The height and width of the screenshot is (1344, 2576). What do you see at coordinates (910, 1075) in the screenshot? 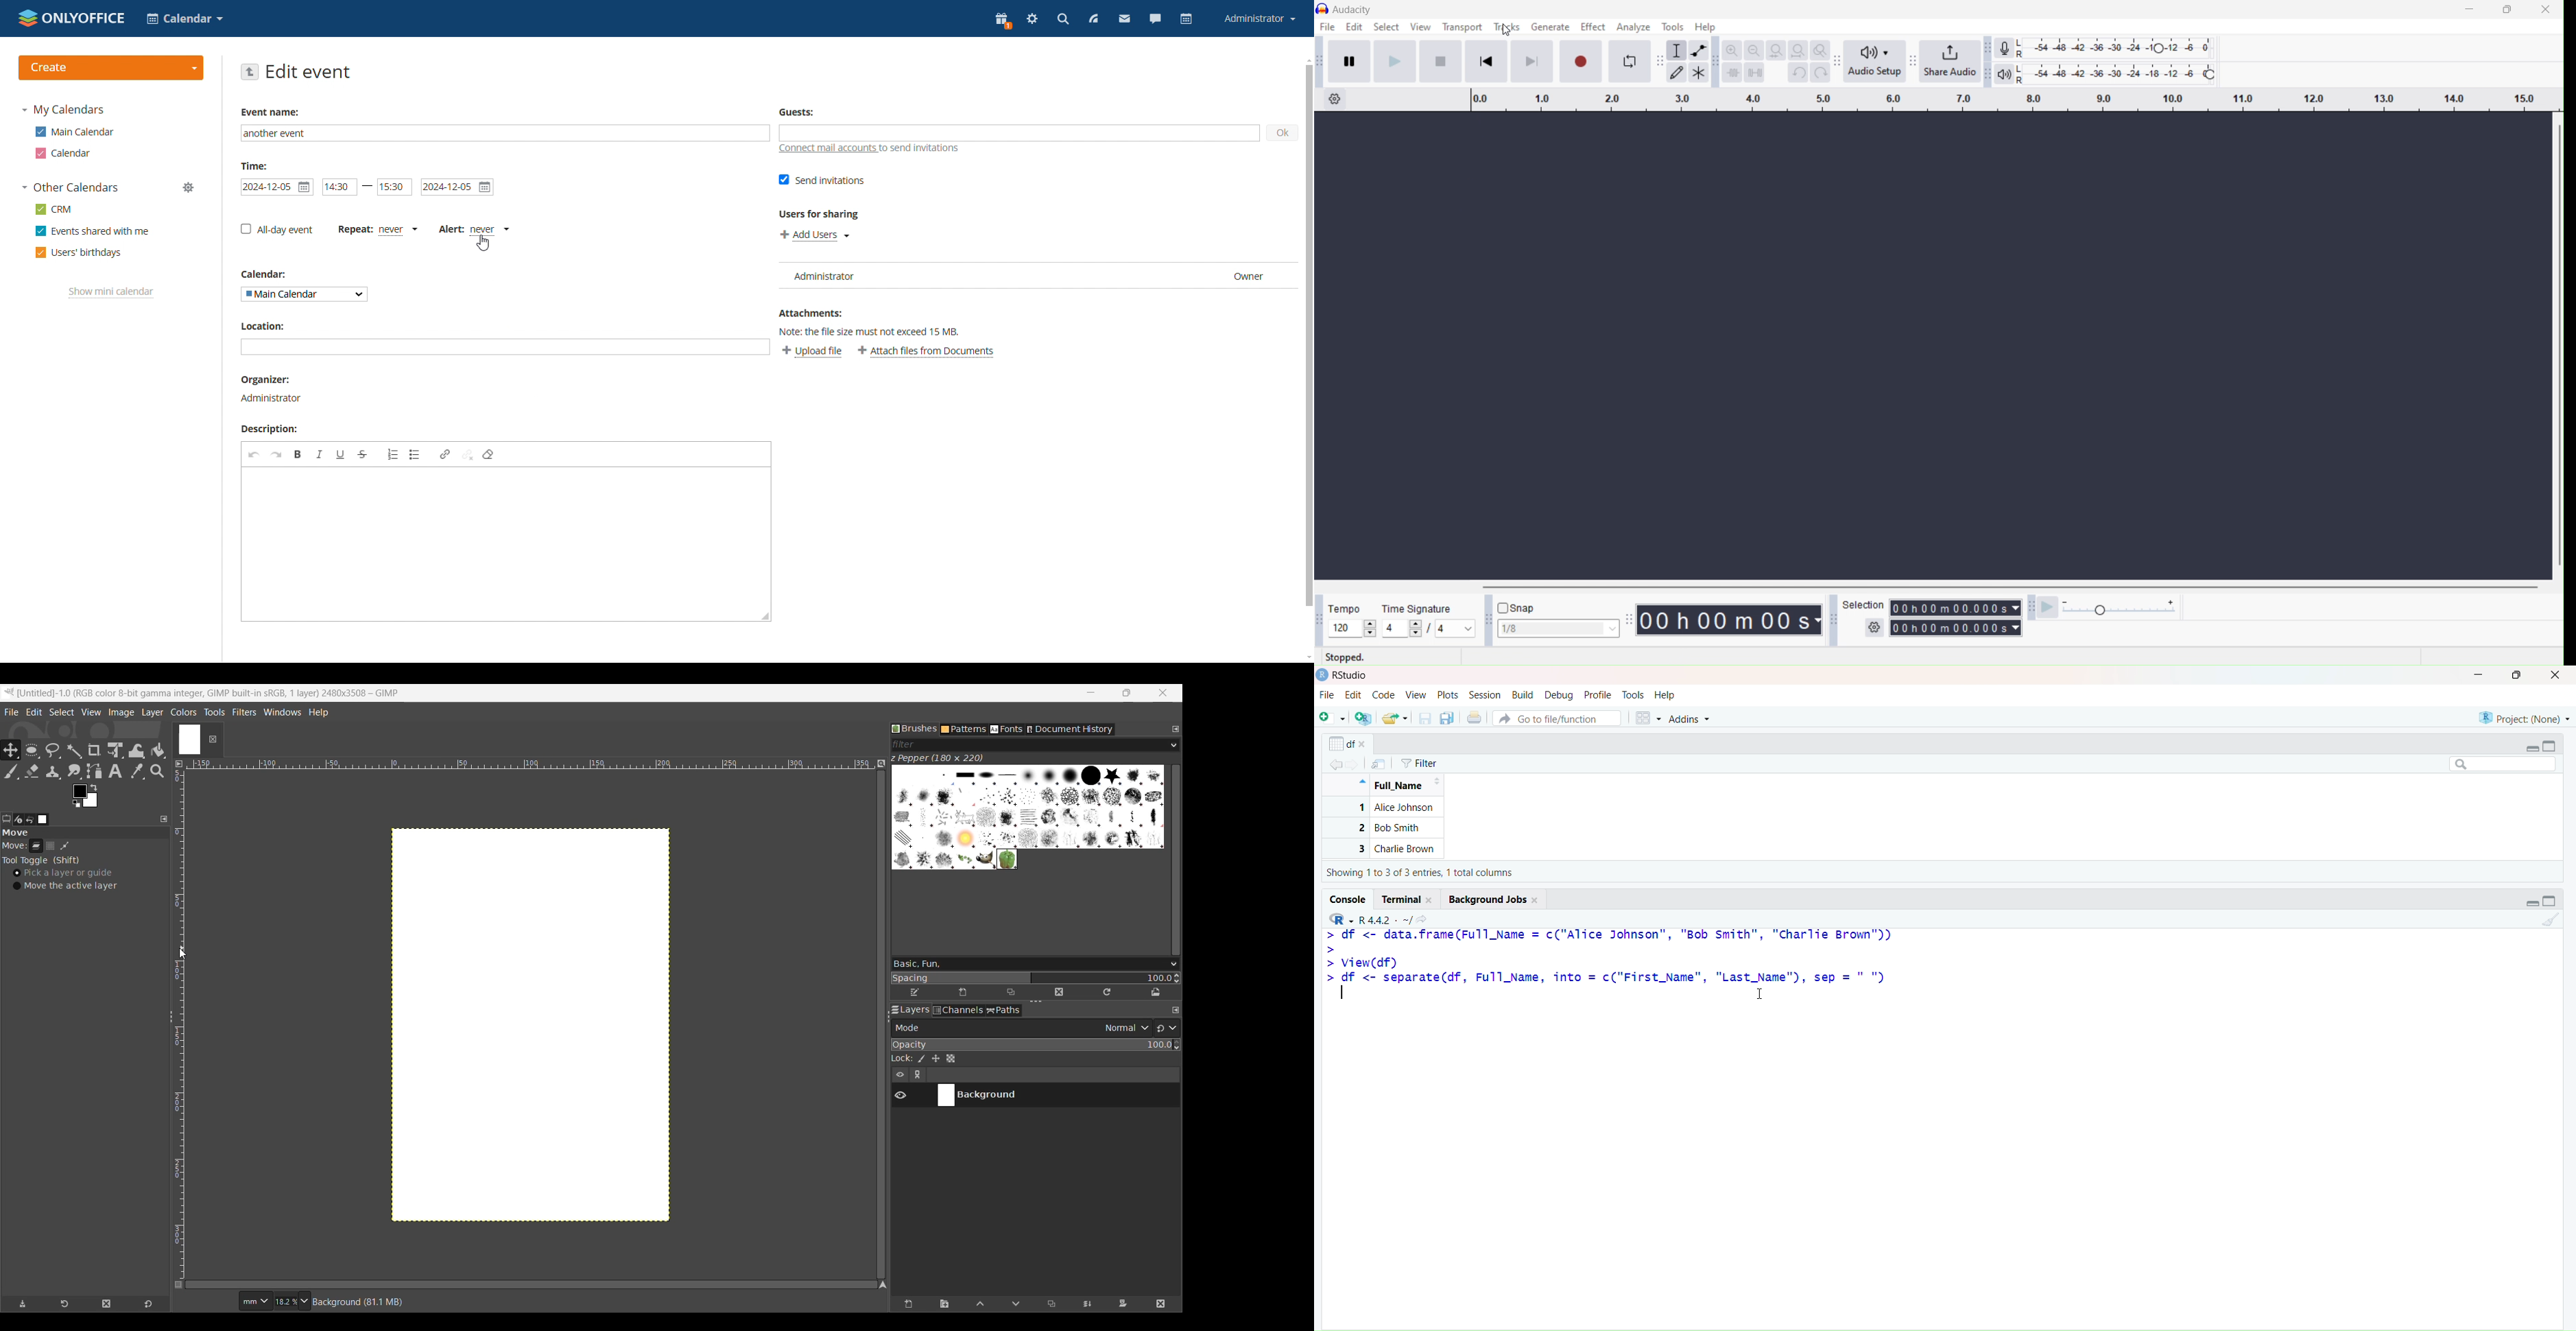
I see `Layer settings` at bounding box center [910, 1075].